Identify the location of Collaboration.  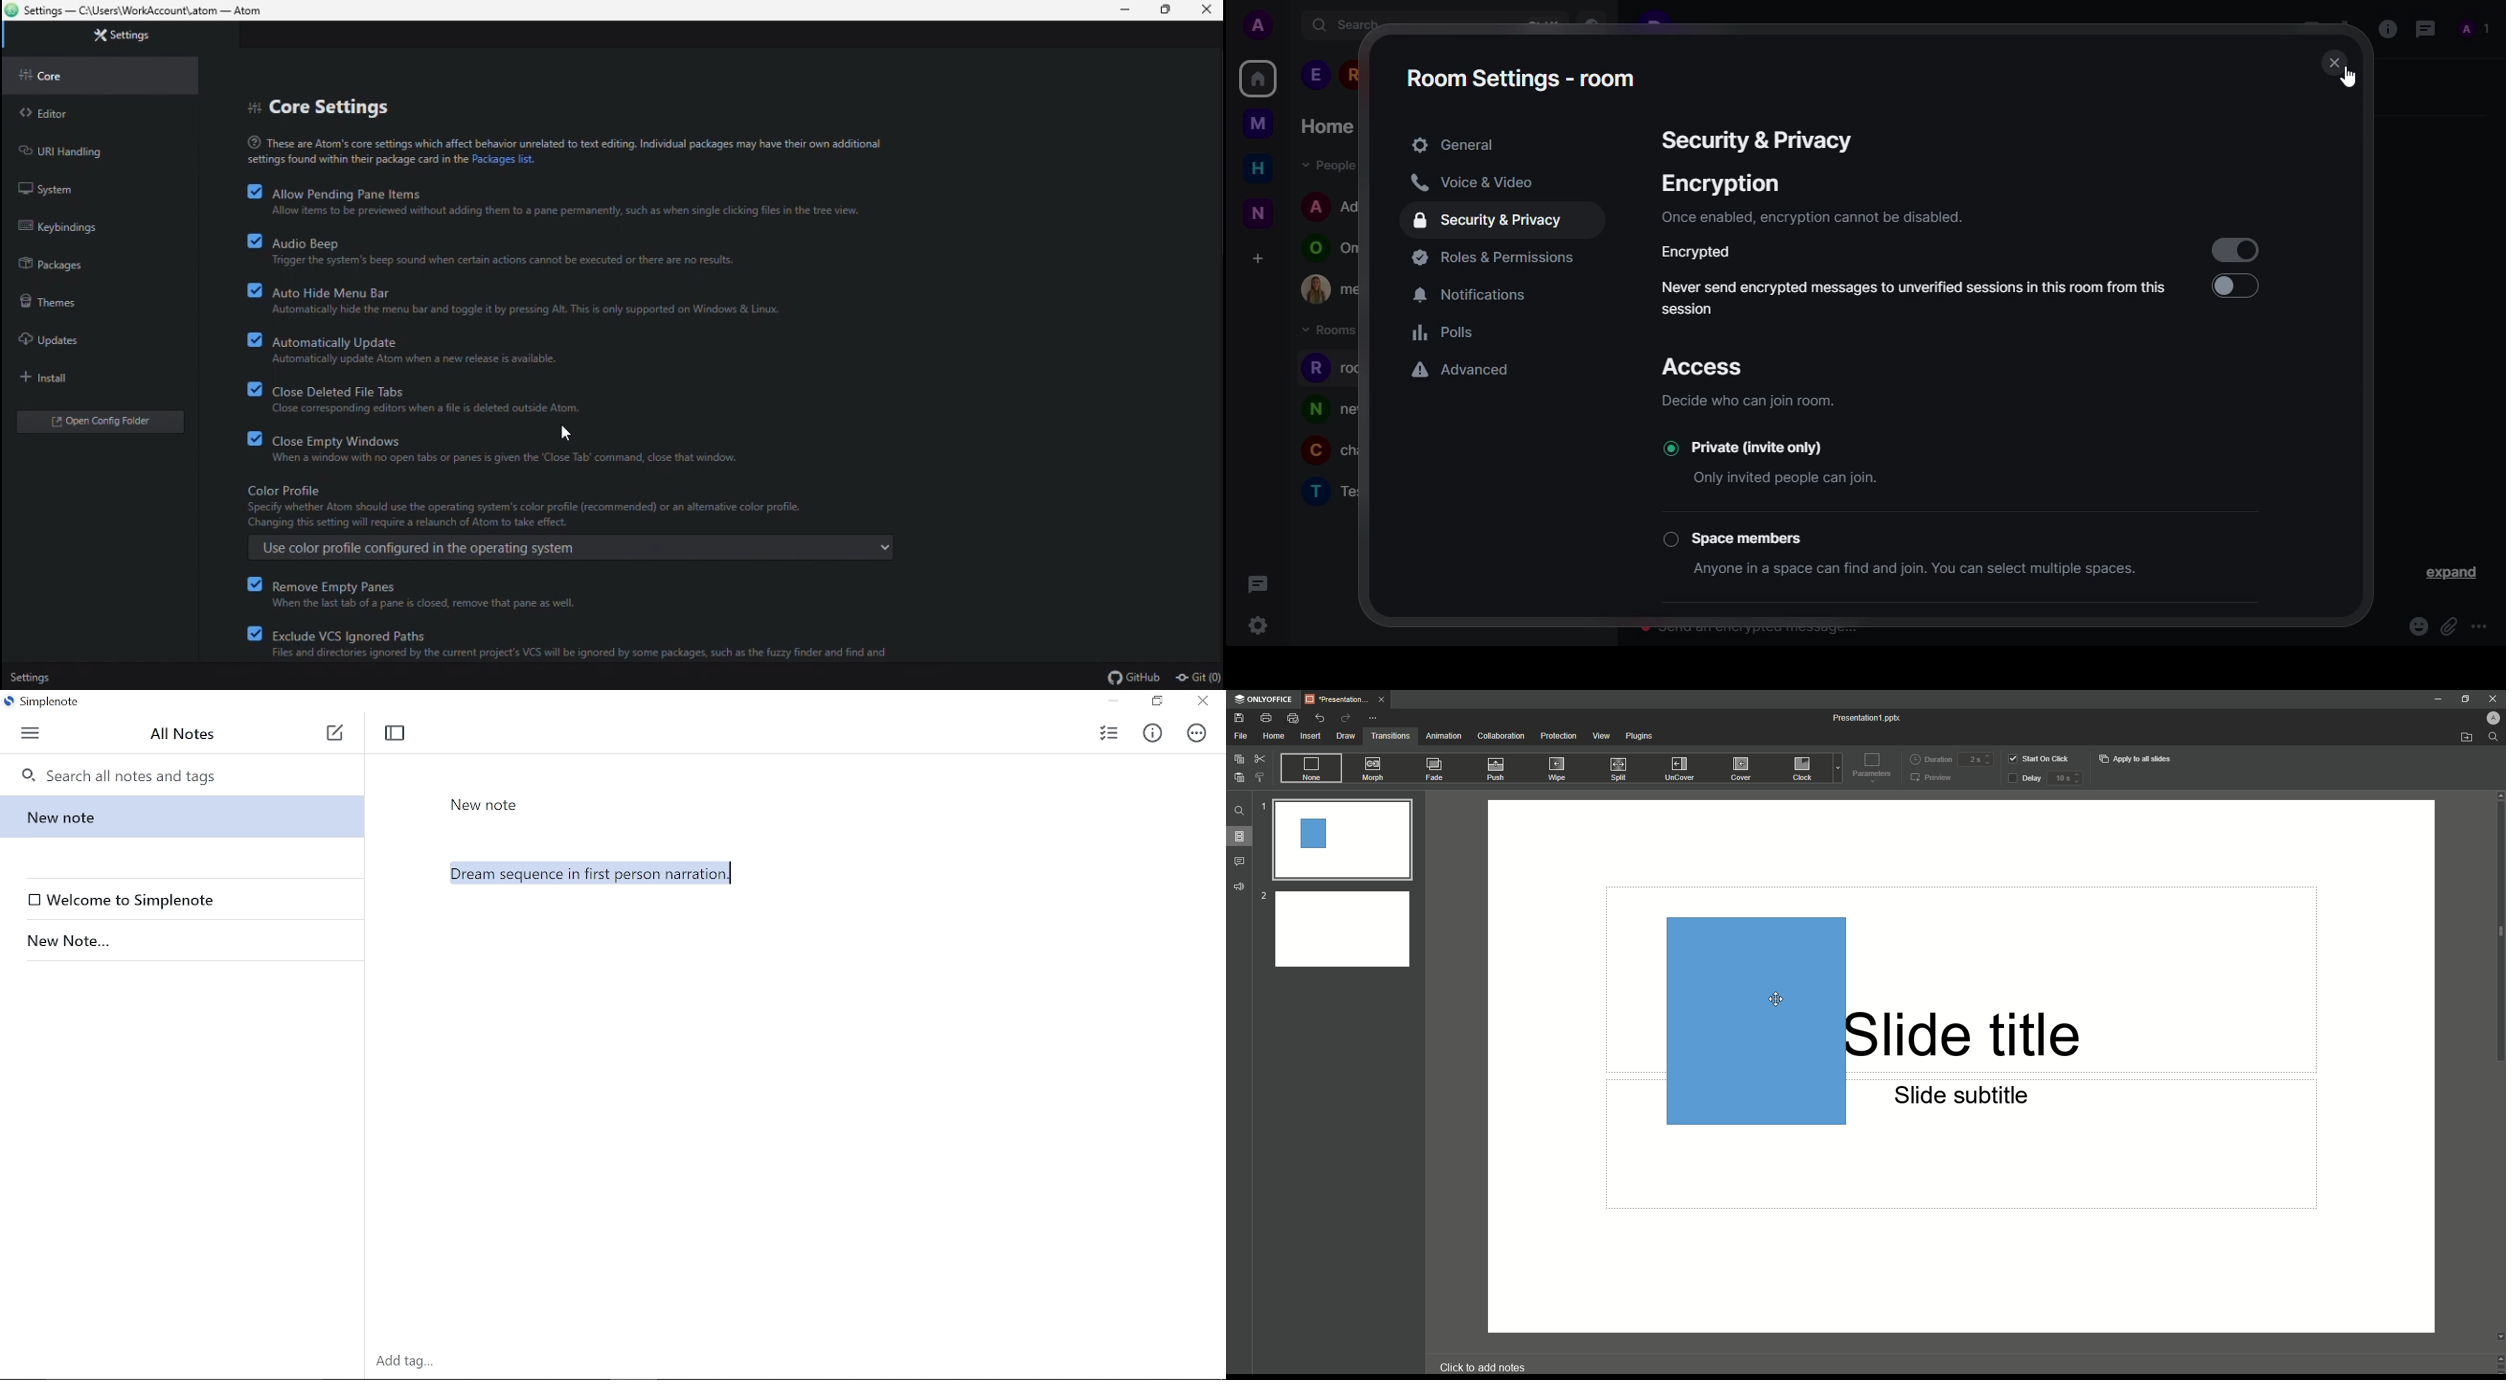
(1501, 734).